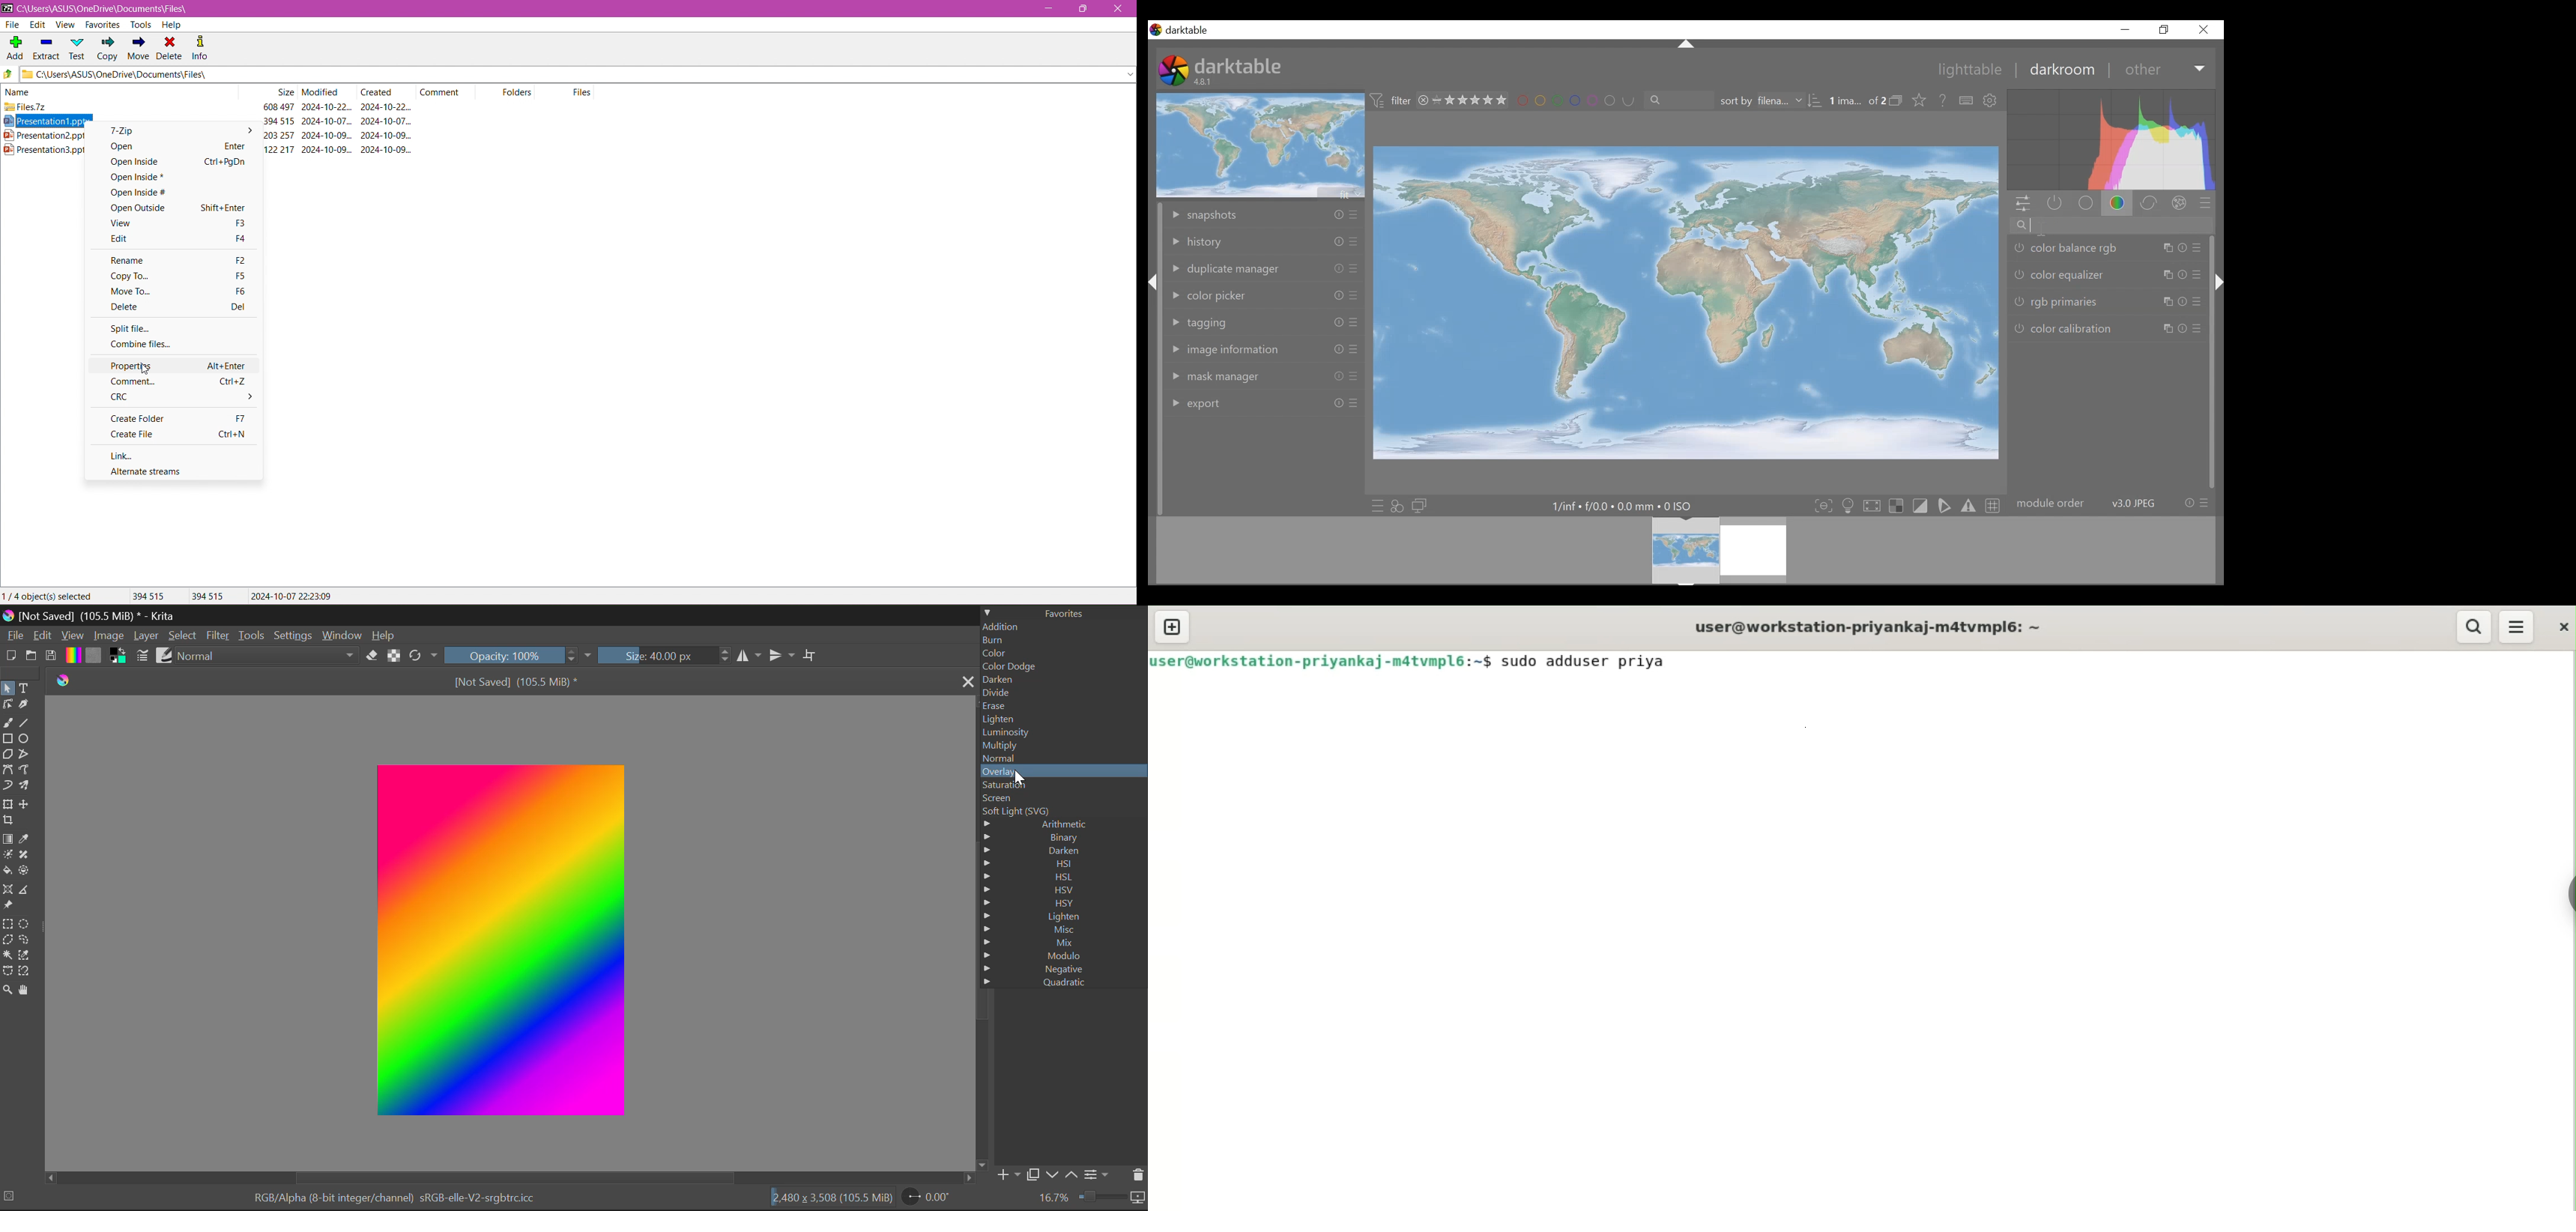  What do you see at coordinates (1084, 9) in the screenshot?
I see `Restore Down` at bounding box center [1084, 9].